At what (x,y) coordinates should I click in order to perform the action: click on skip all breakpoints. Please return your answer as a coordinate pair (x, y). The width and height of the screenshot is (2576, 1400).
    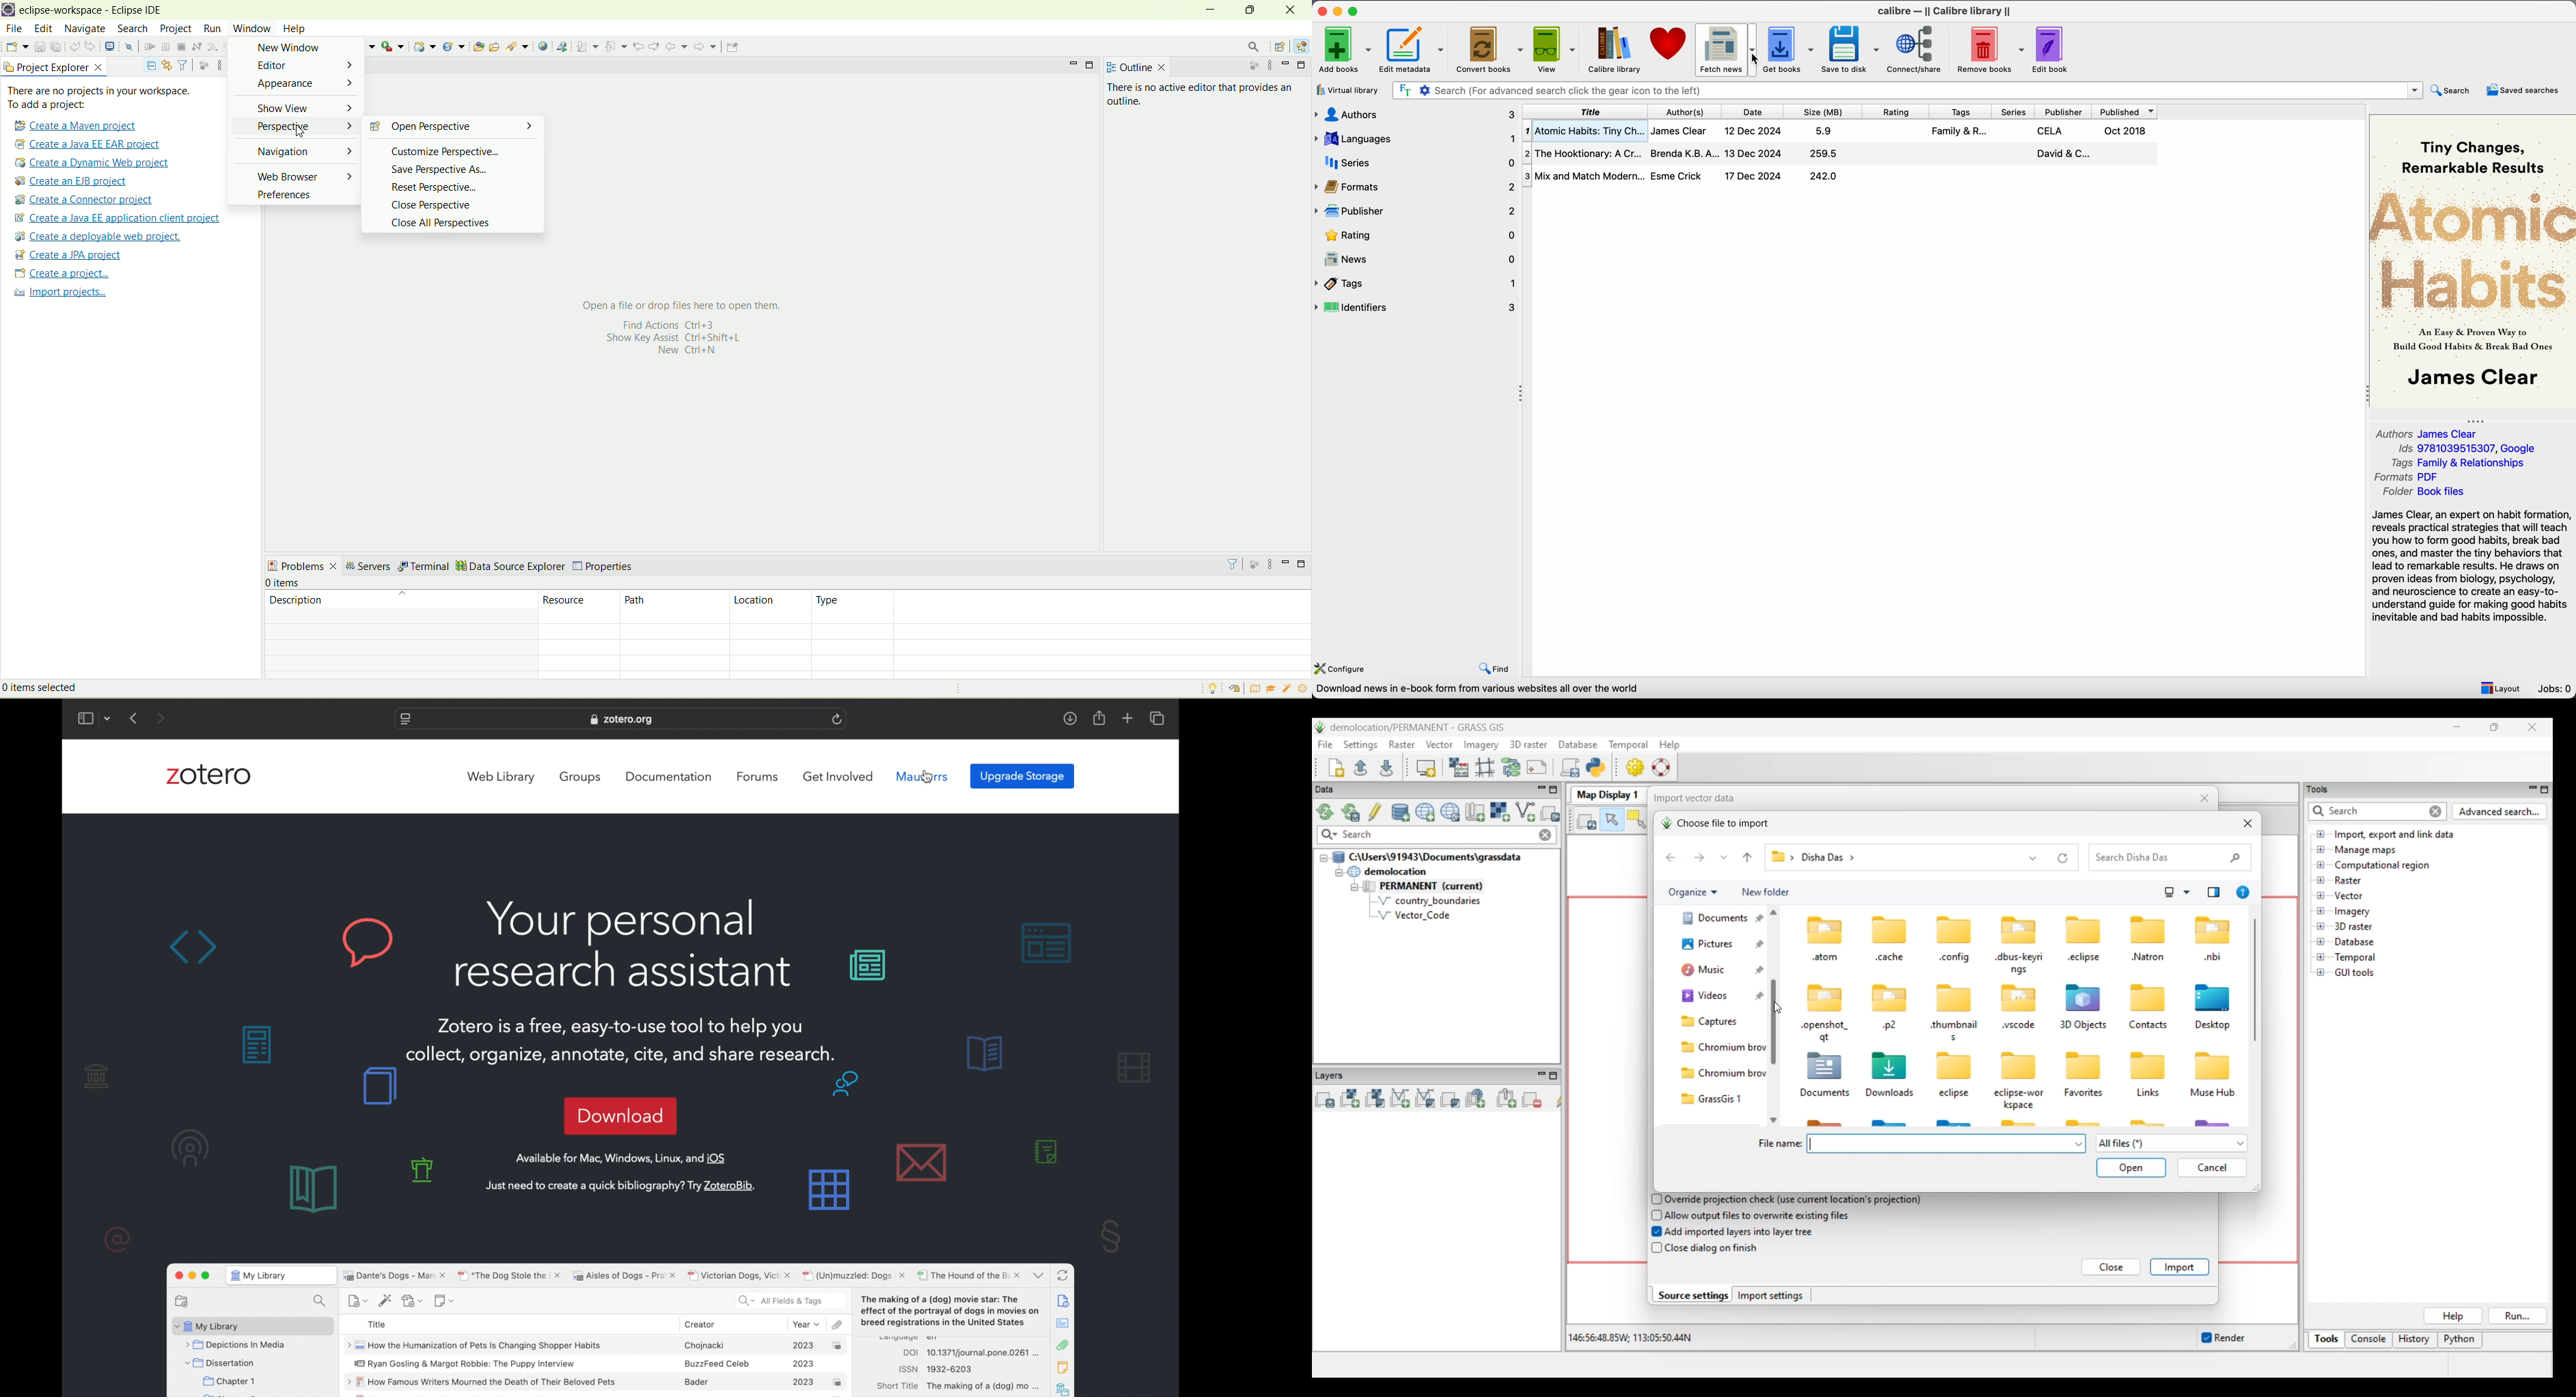
    Looking at the image, I should click on (128, 48).